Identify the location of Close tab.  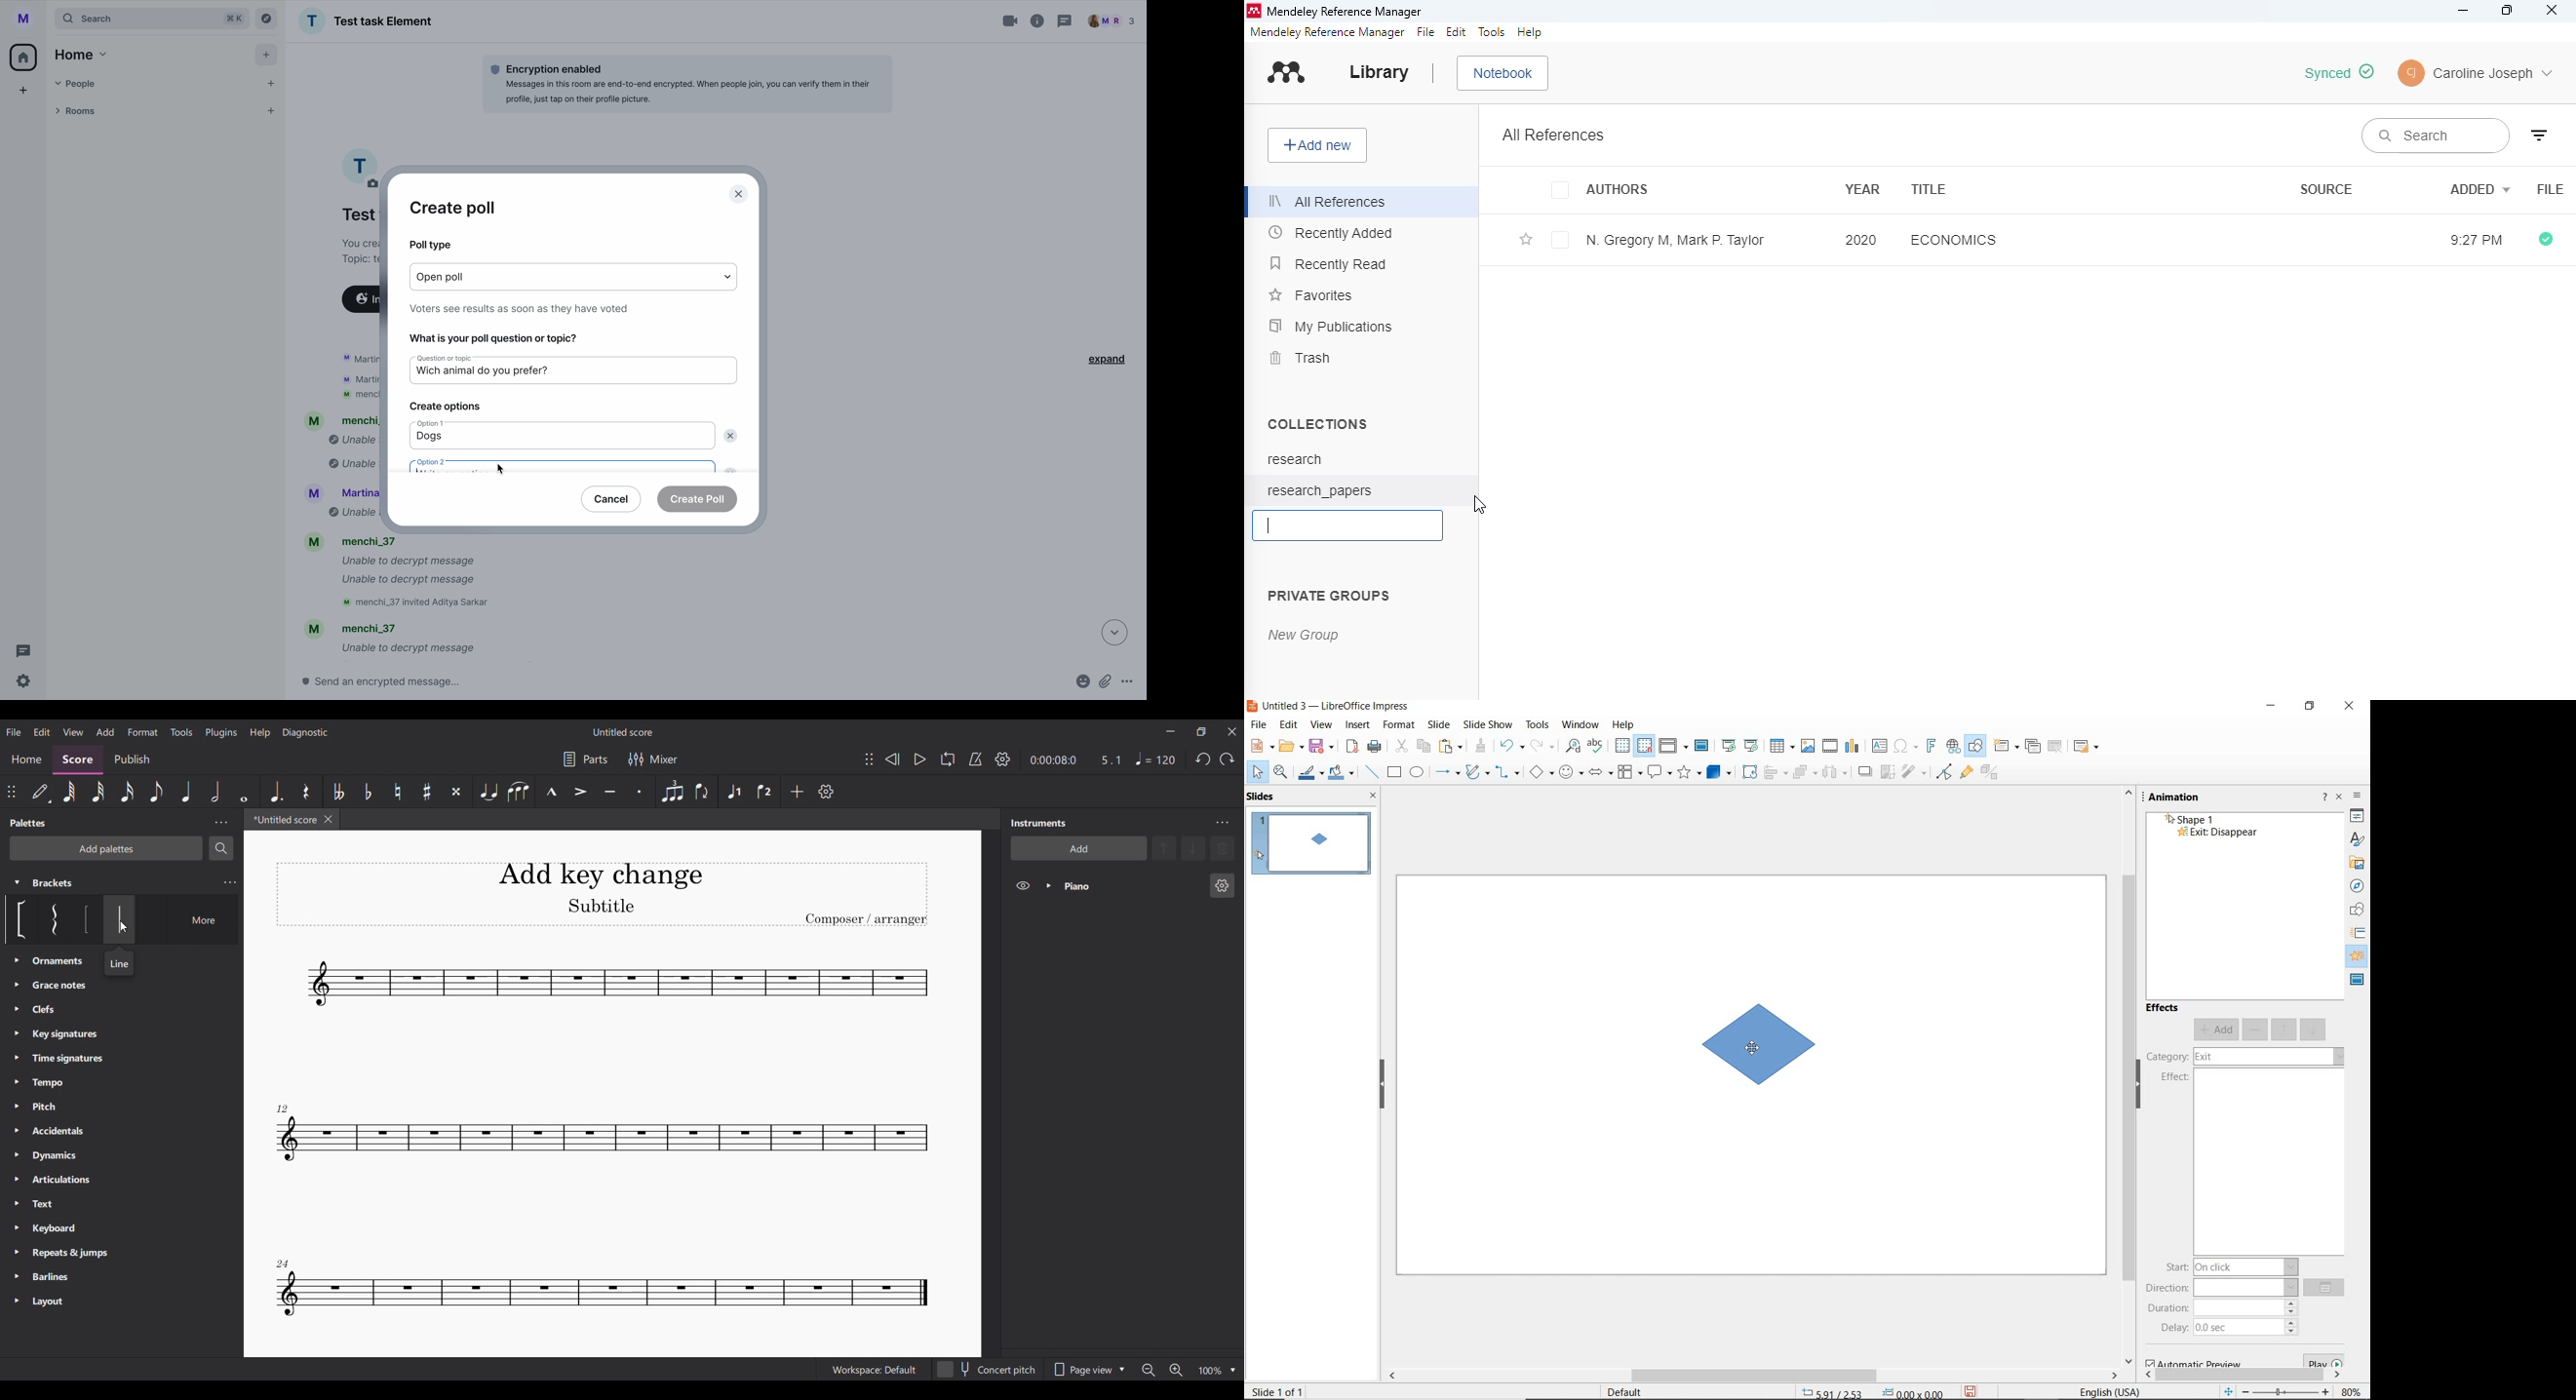
(328, 819).